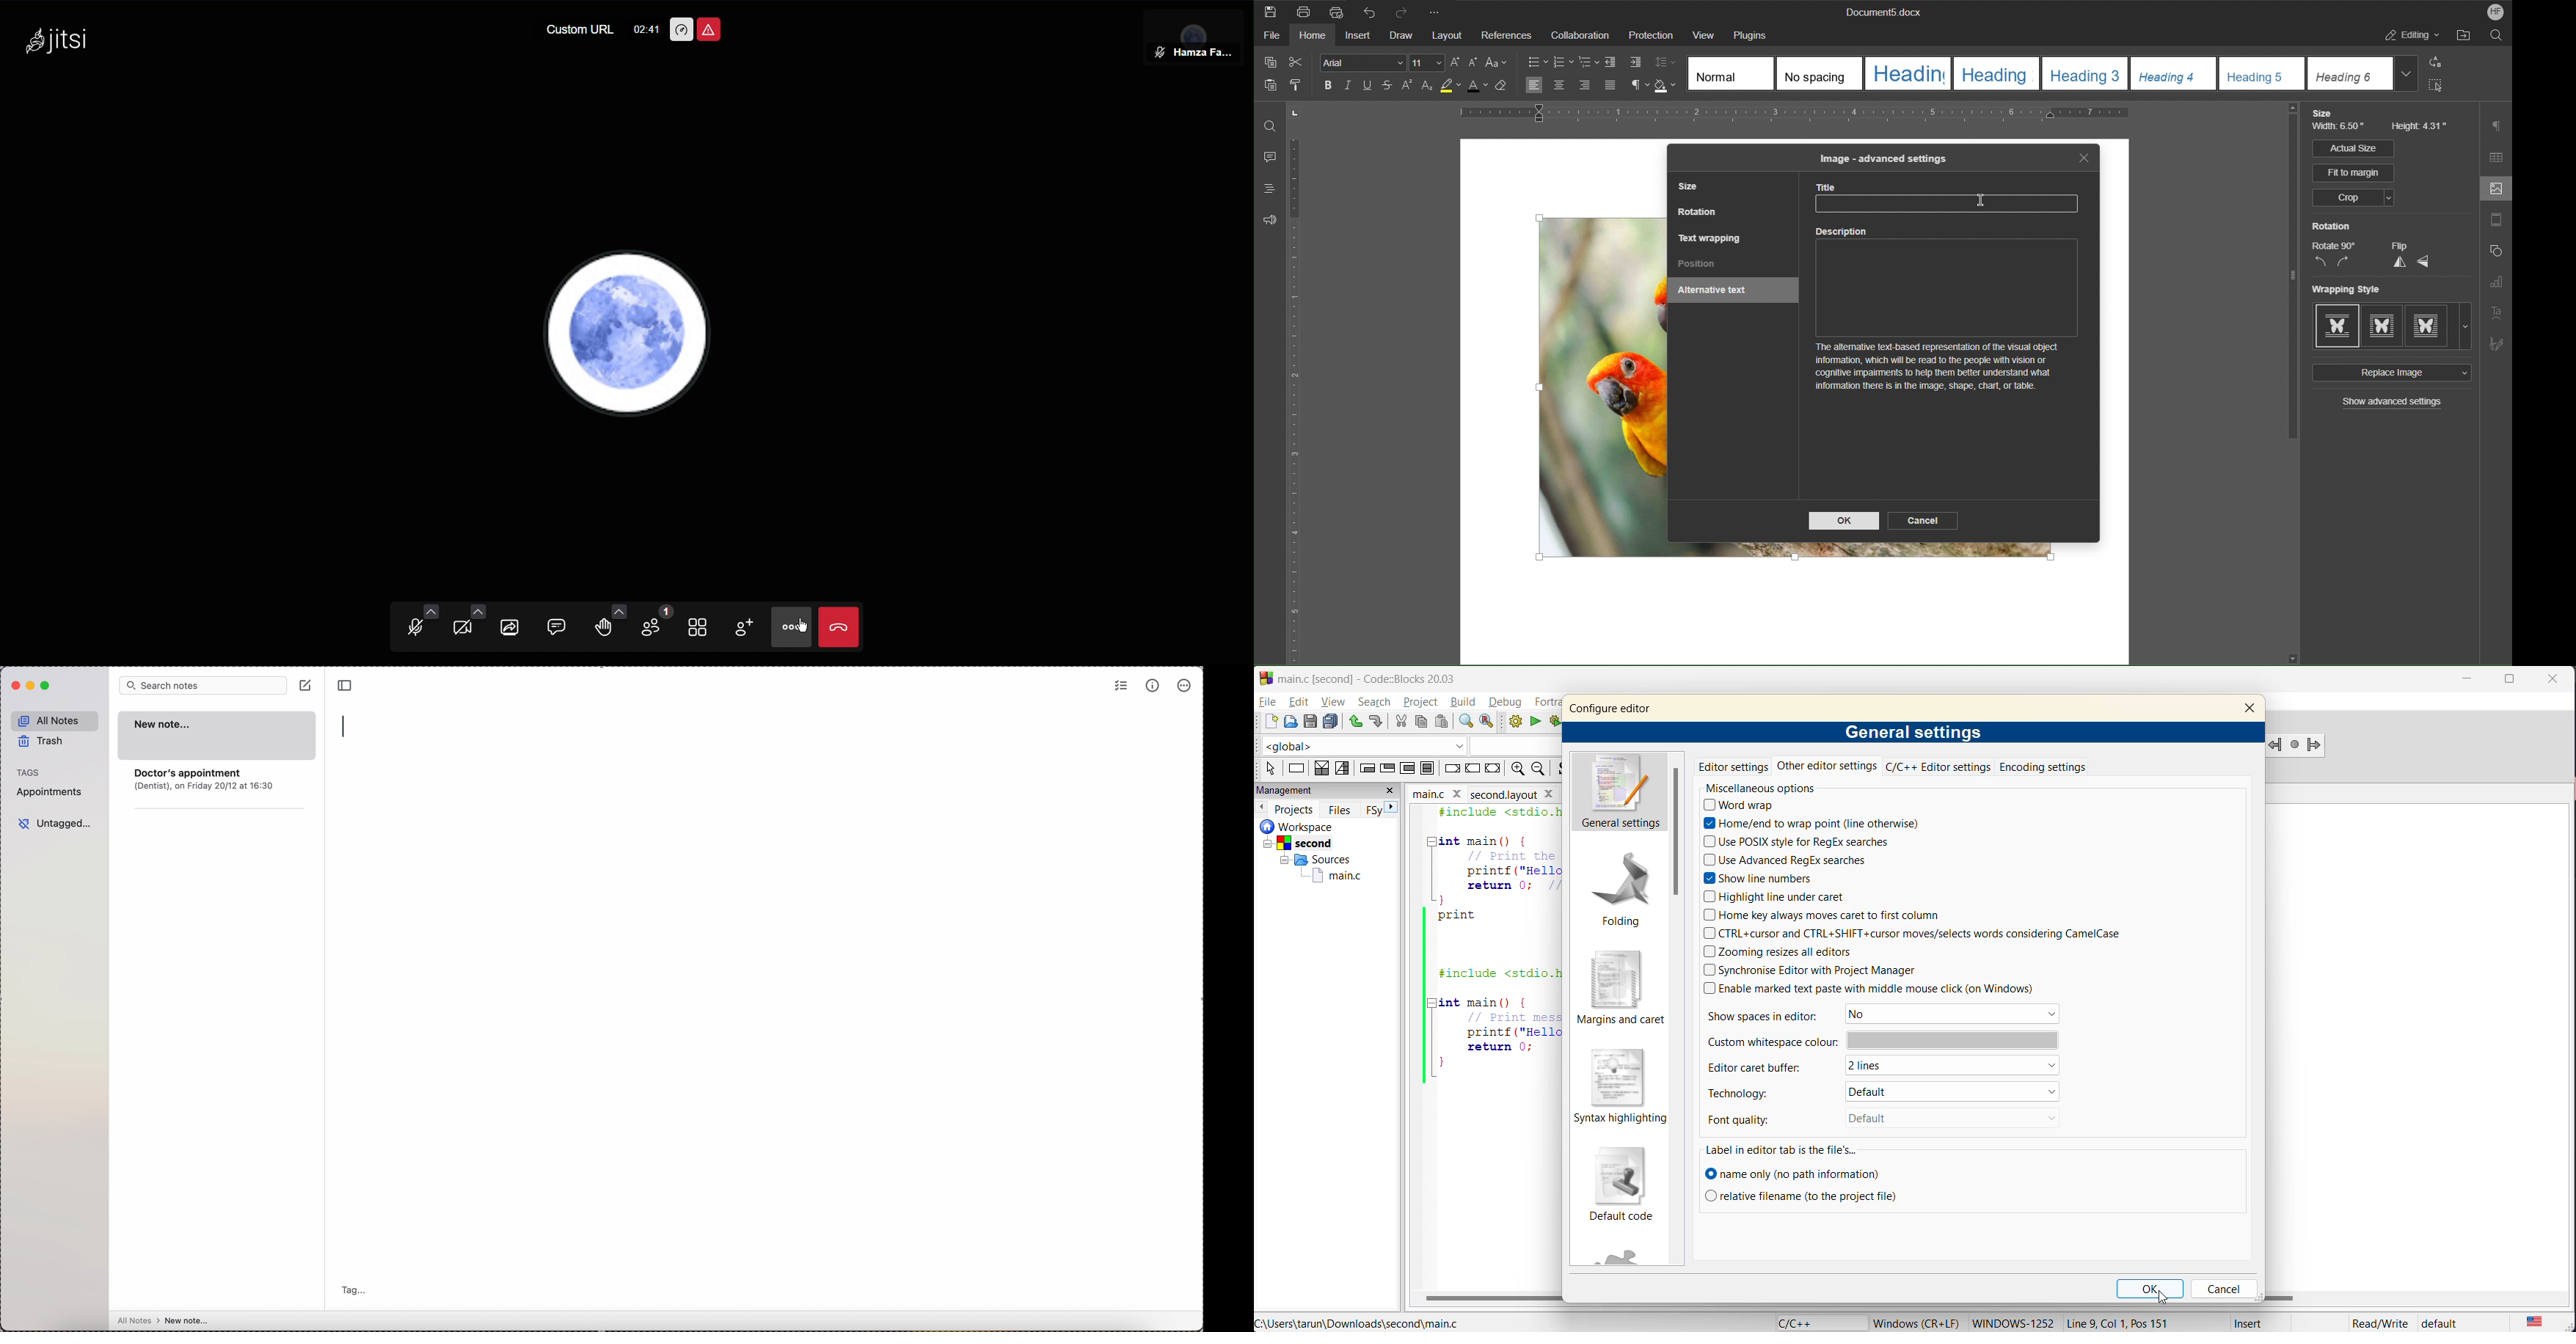 The image size is (2576, 1344). I want to click on Document Title, so click(1881, 13).